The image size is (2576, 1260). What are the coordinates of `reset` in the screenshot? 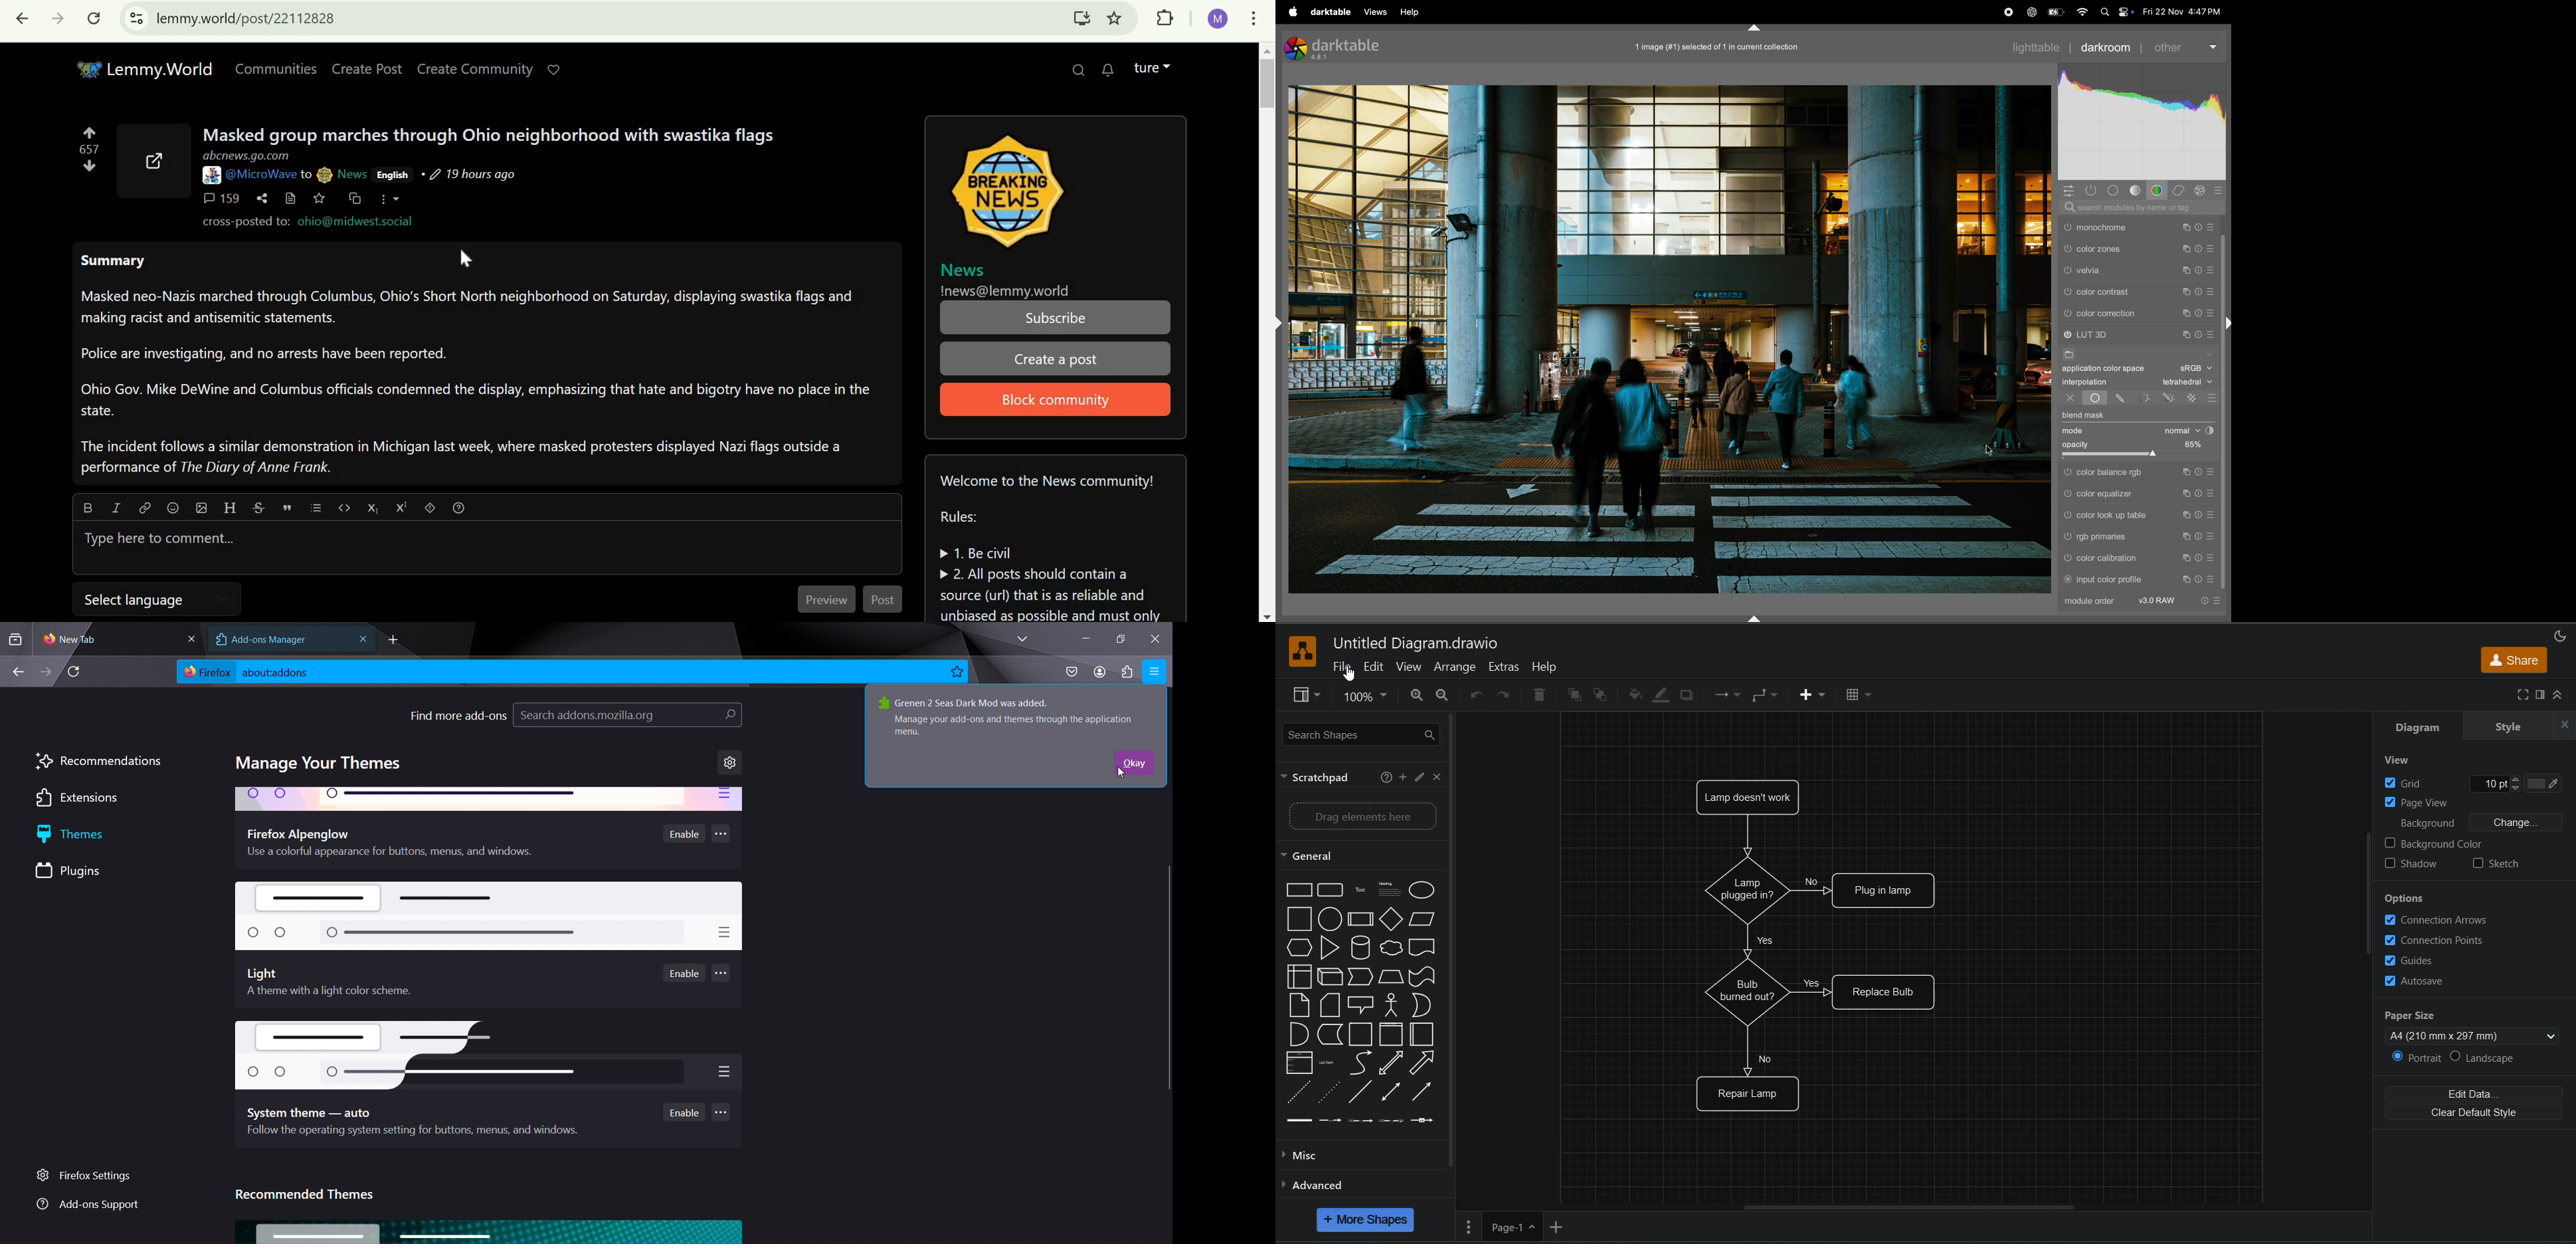 It's located at (2200, 313).